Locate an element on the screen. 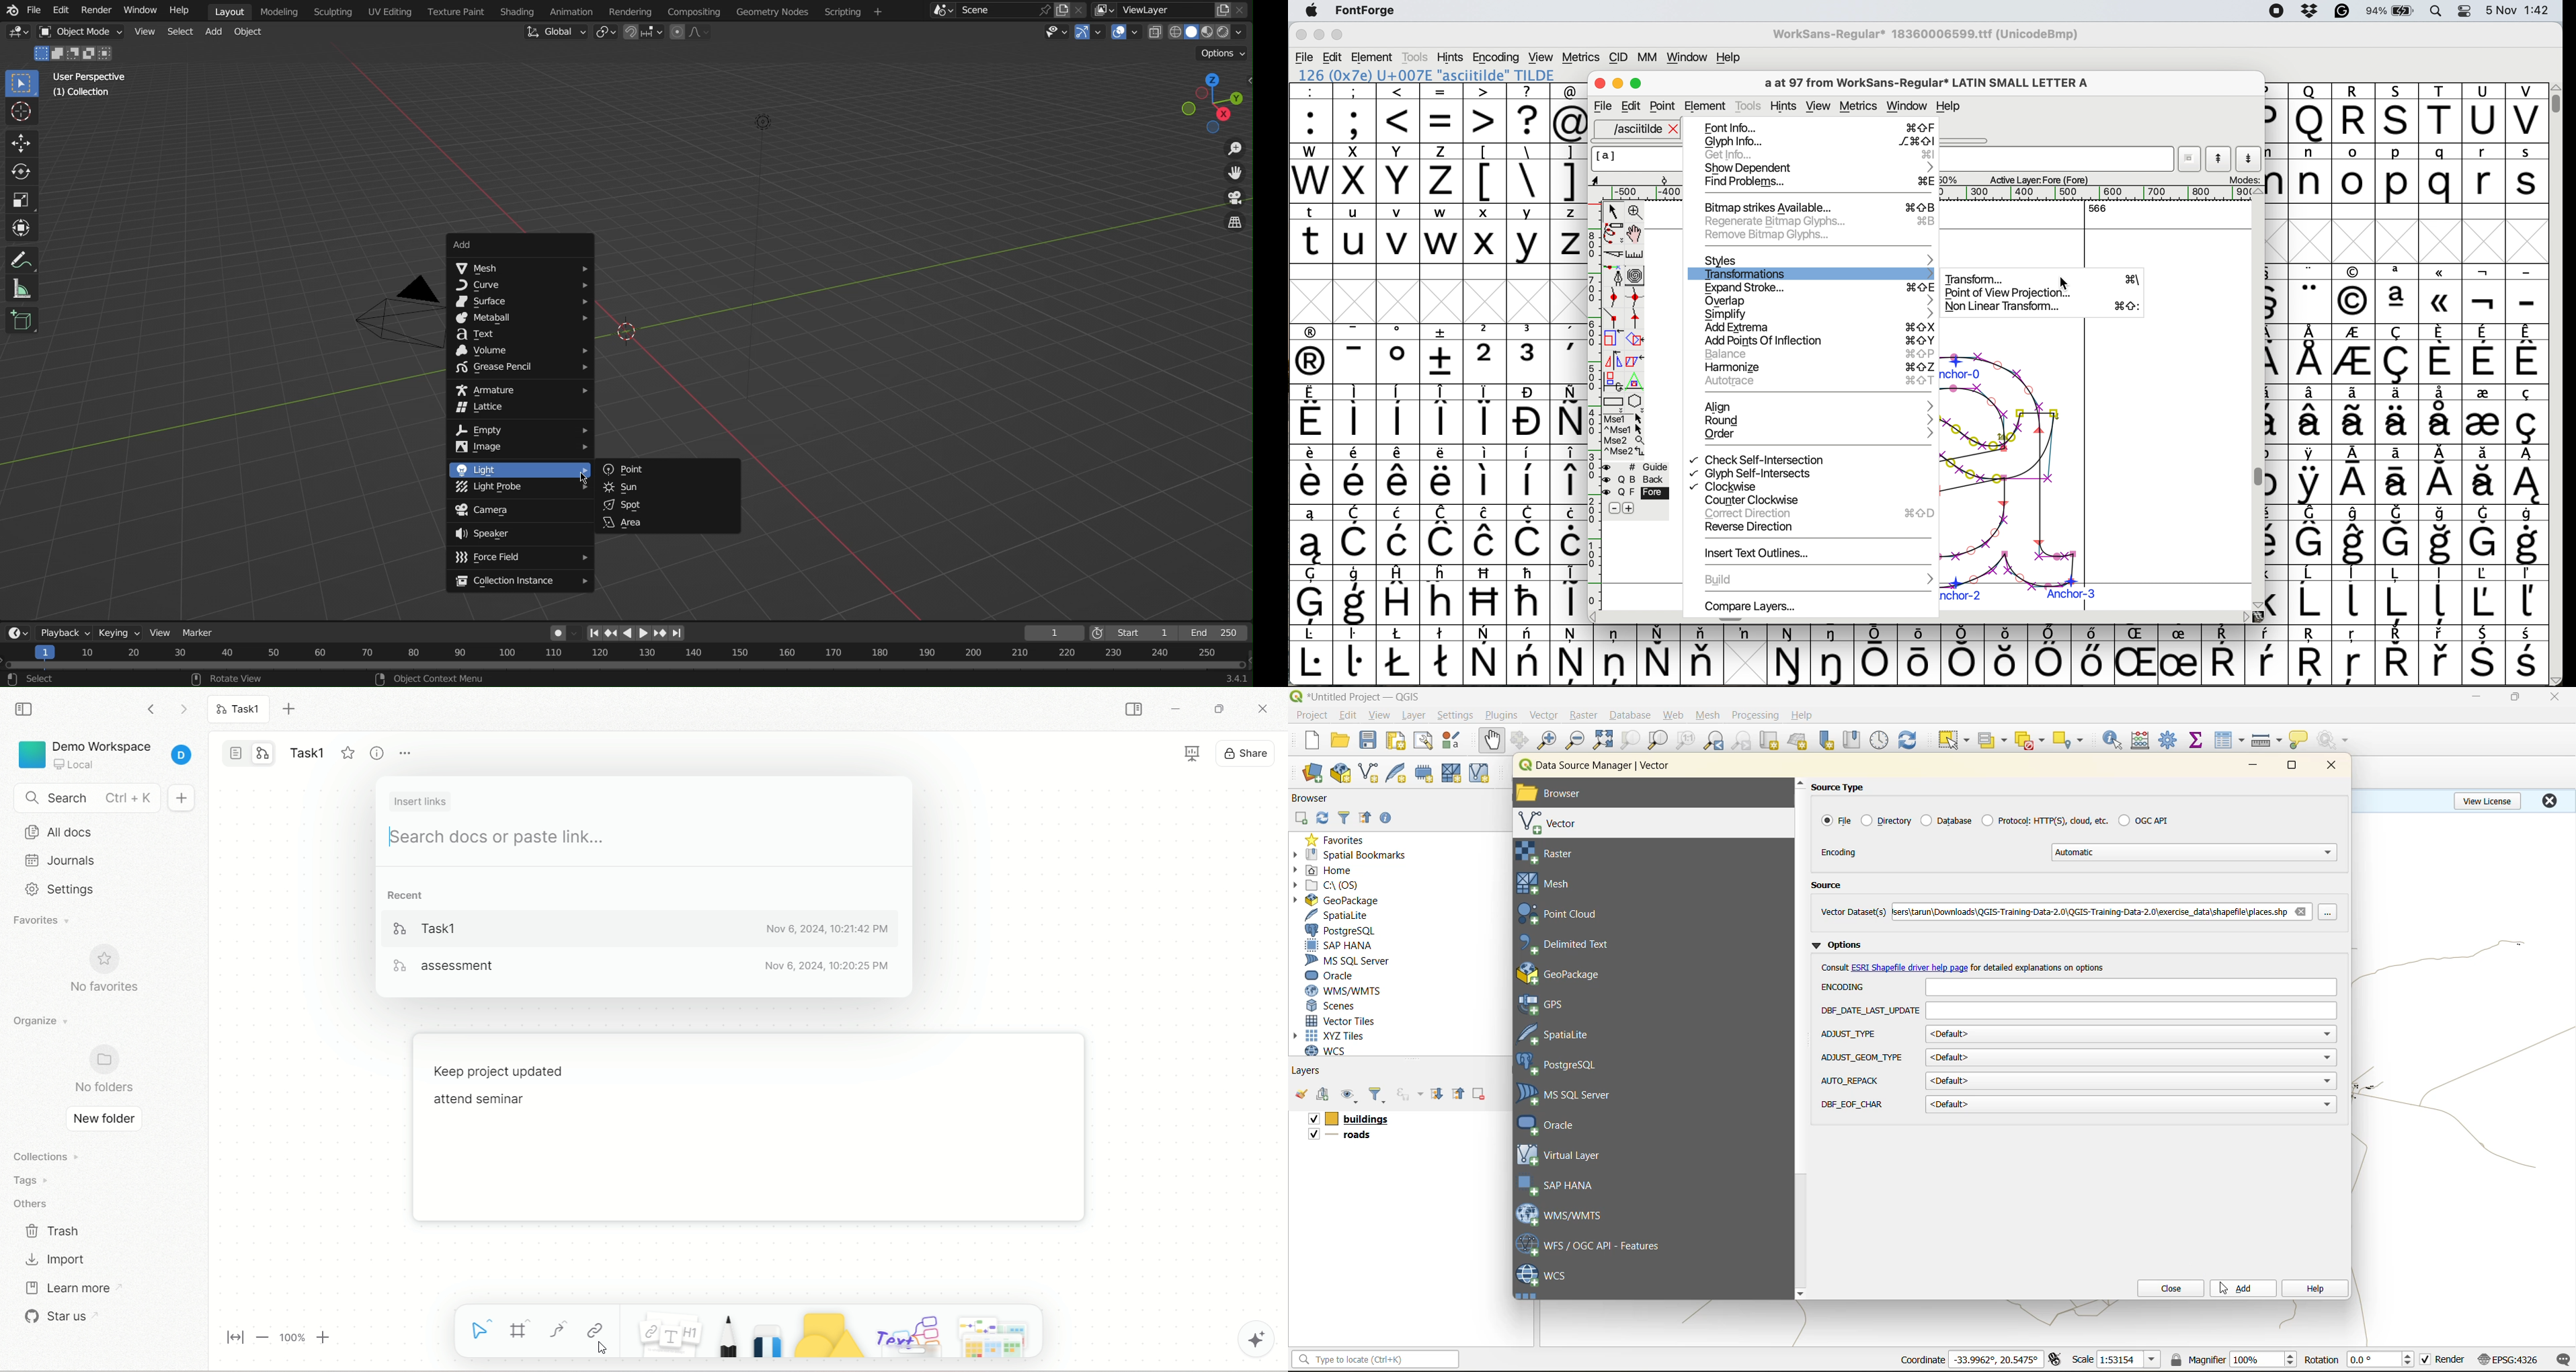 The image size is (2576, 1372). symbol is located at coordinates (2400, 414).